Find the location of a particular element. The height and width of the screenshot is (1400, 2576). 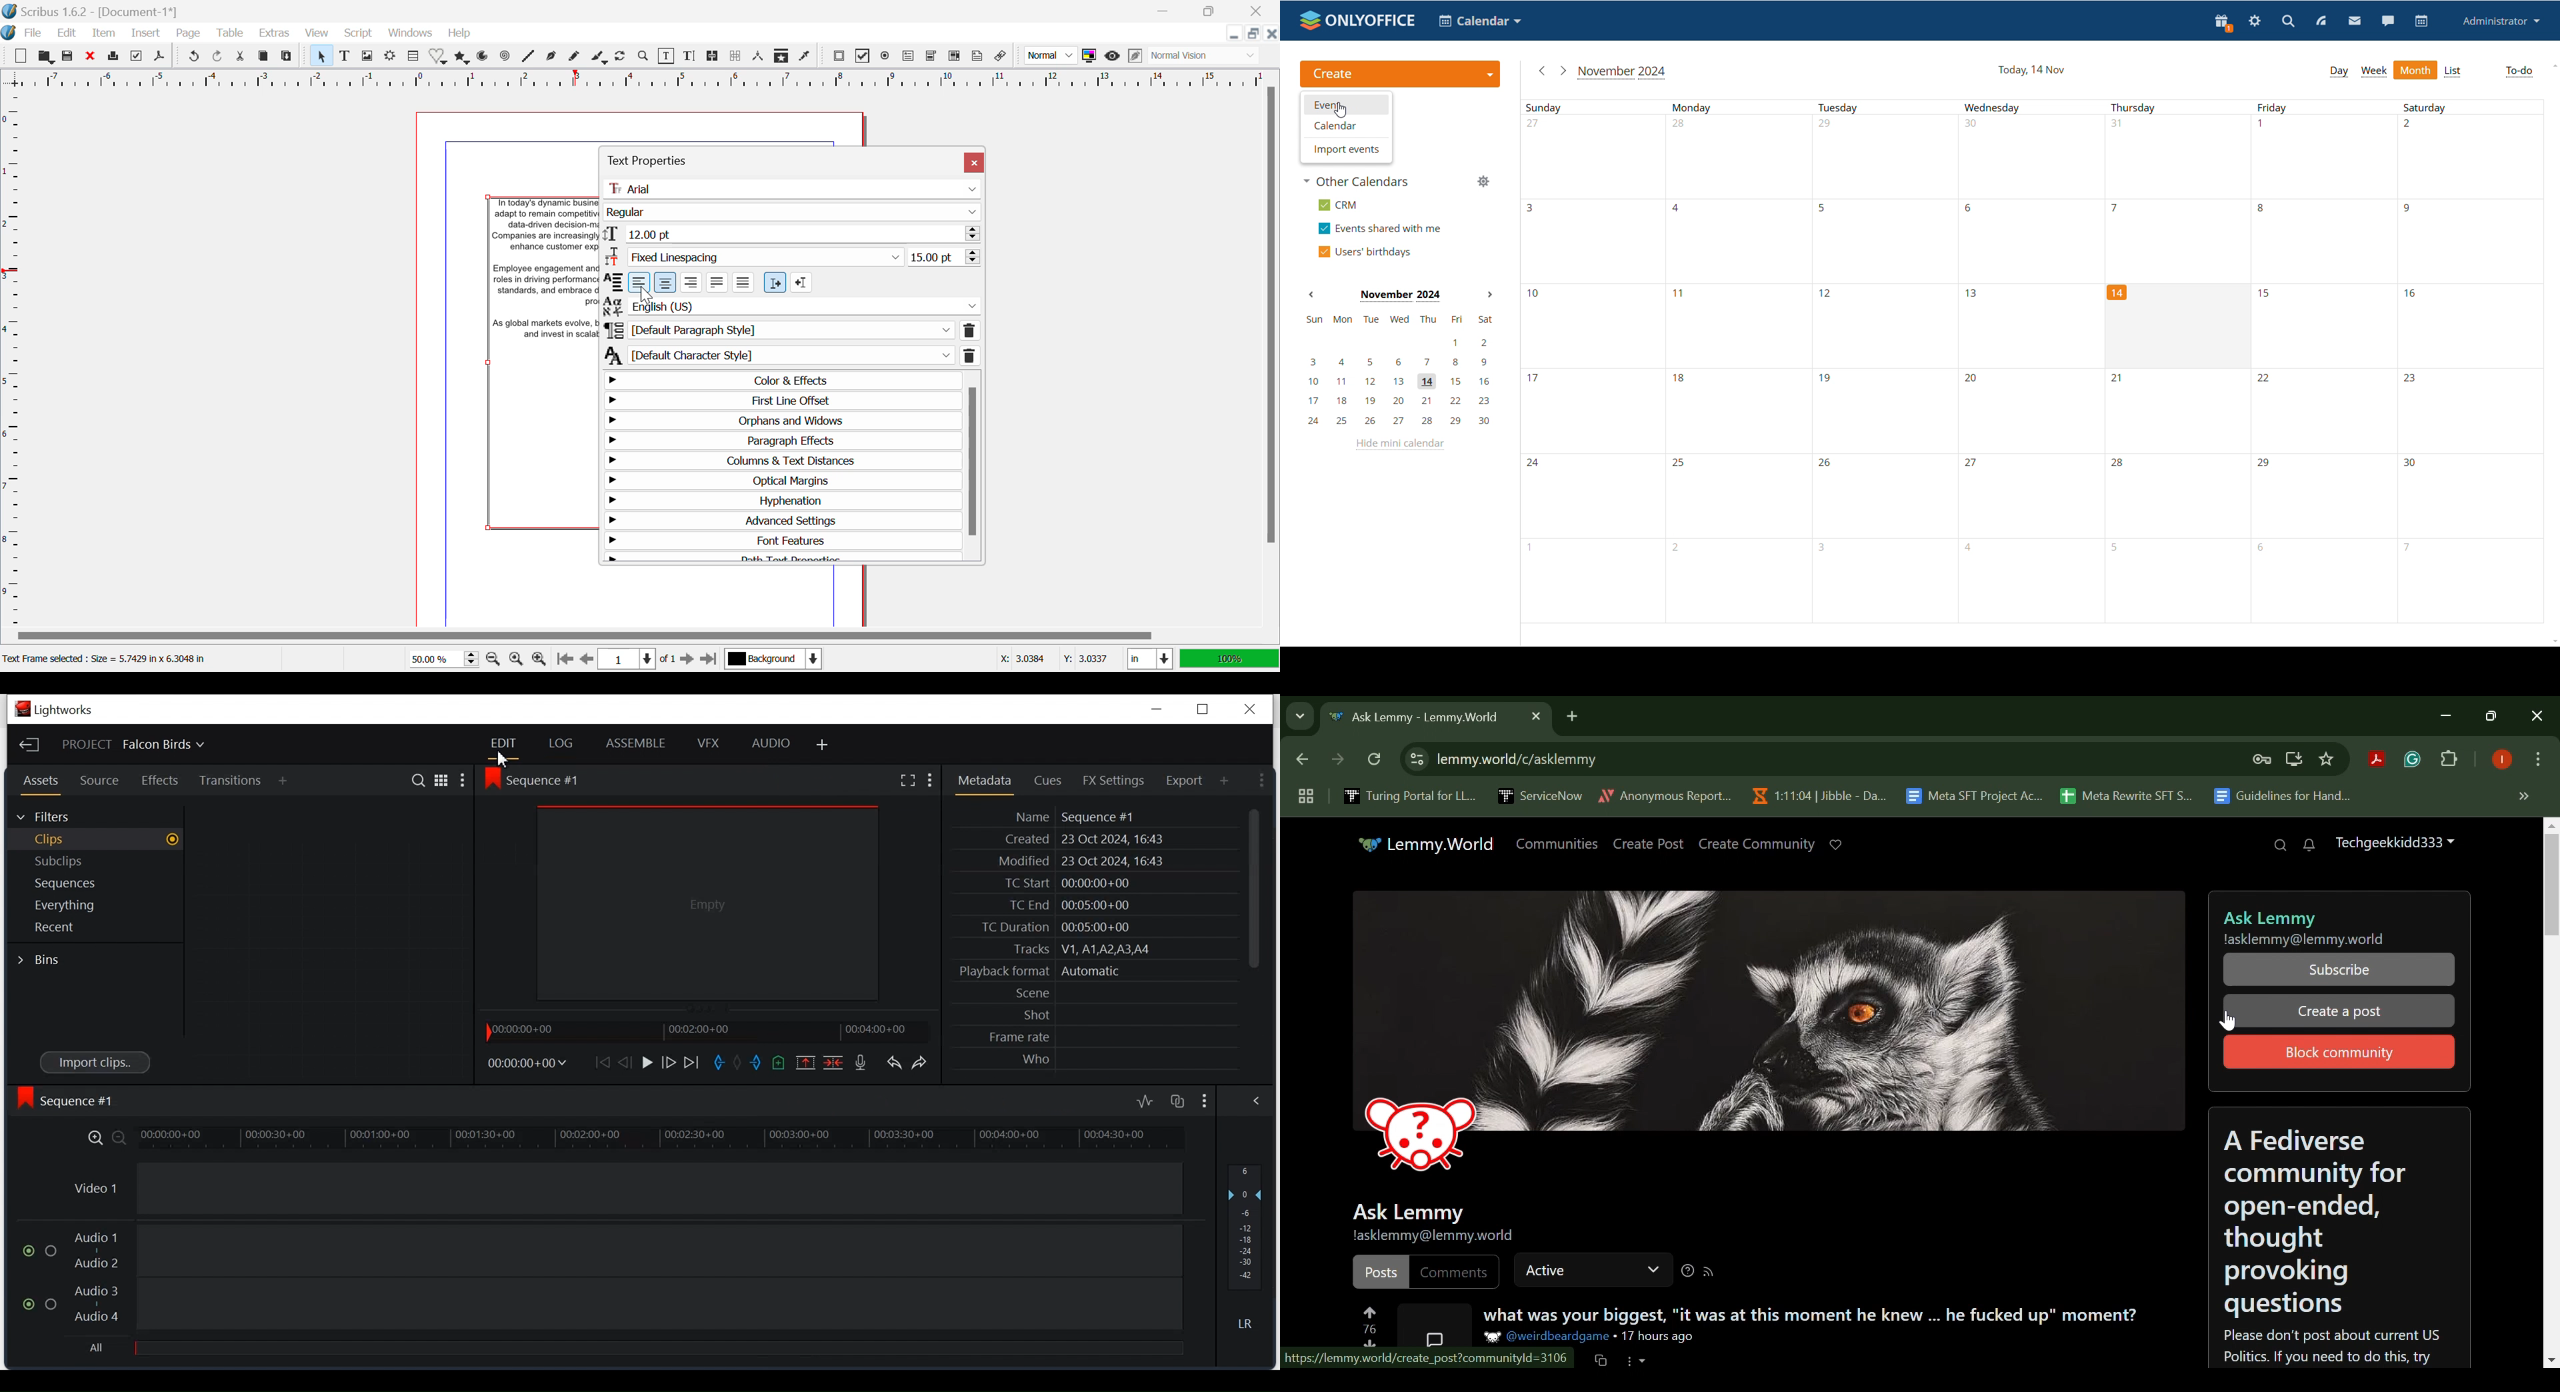

Insert is located at coordinates (147, 33).